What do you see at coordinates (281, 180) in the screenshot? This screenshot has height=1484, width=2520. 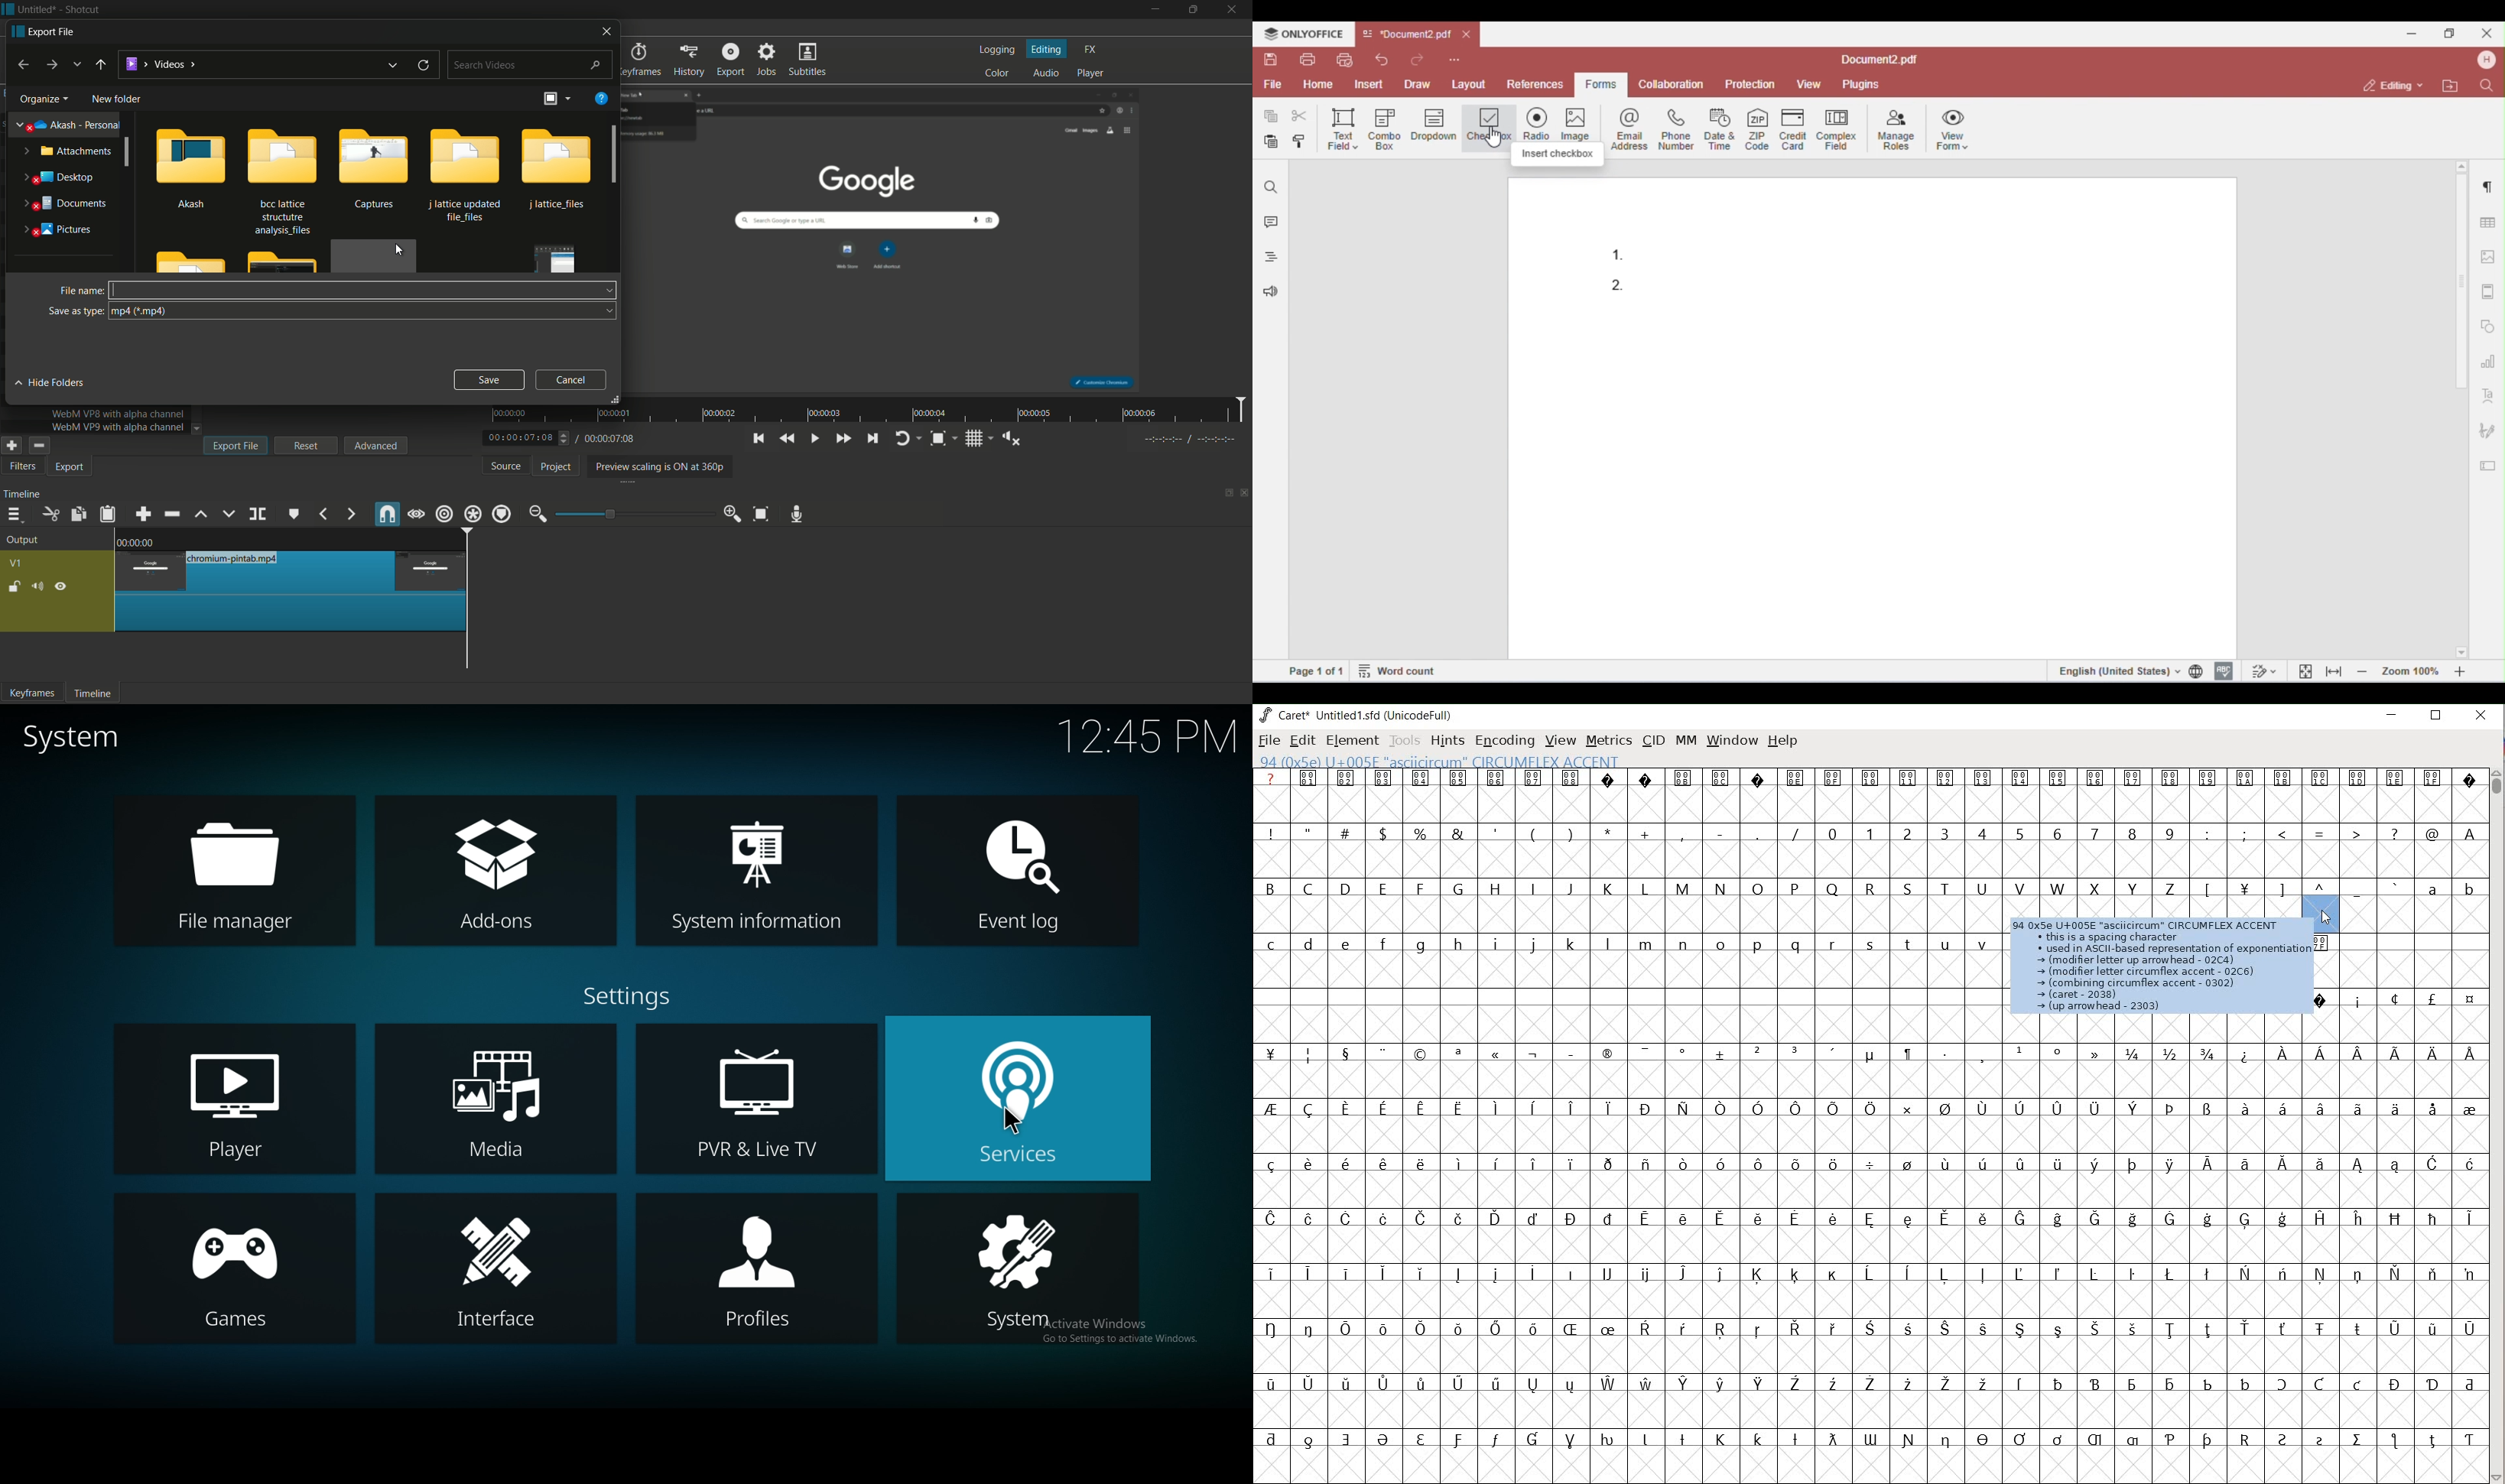 I see `folder-2` at bounding box center [281, 180].